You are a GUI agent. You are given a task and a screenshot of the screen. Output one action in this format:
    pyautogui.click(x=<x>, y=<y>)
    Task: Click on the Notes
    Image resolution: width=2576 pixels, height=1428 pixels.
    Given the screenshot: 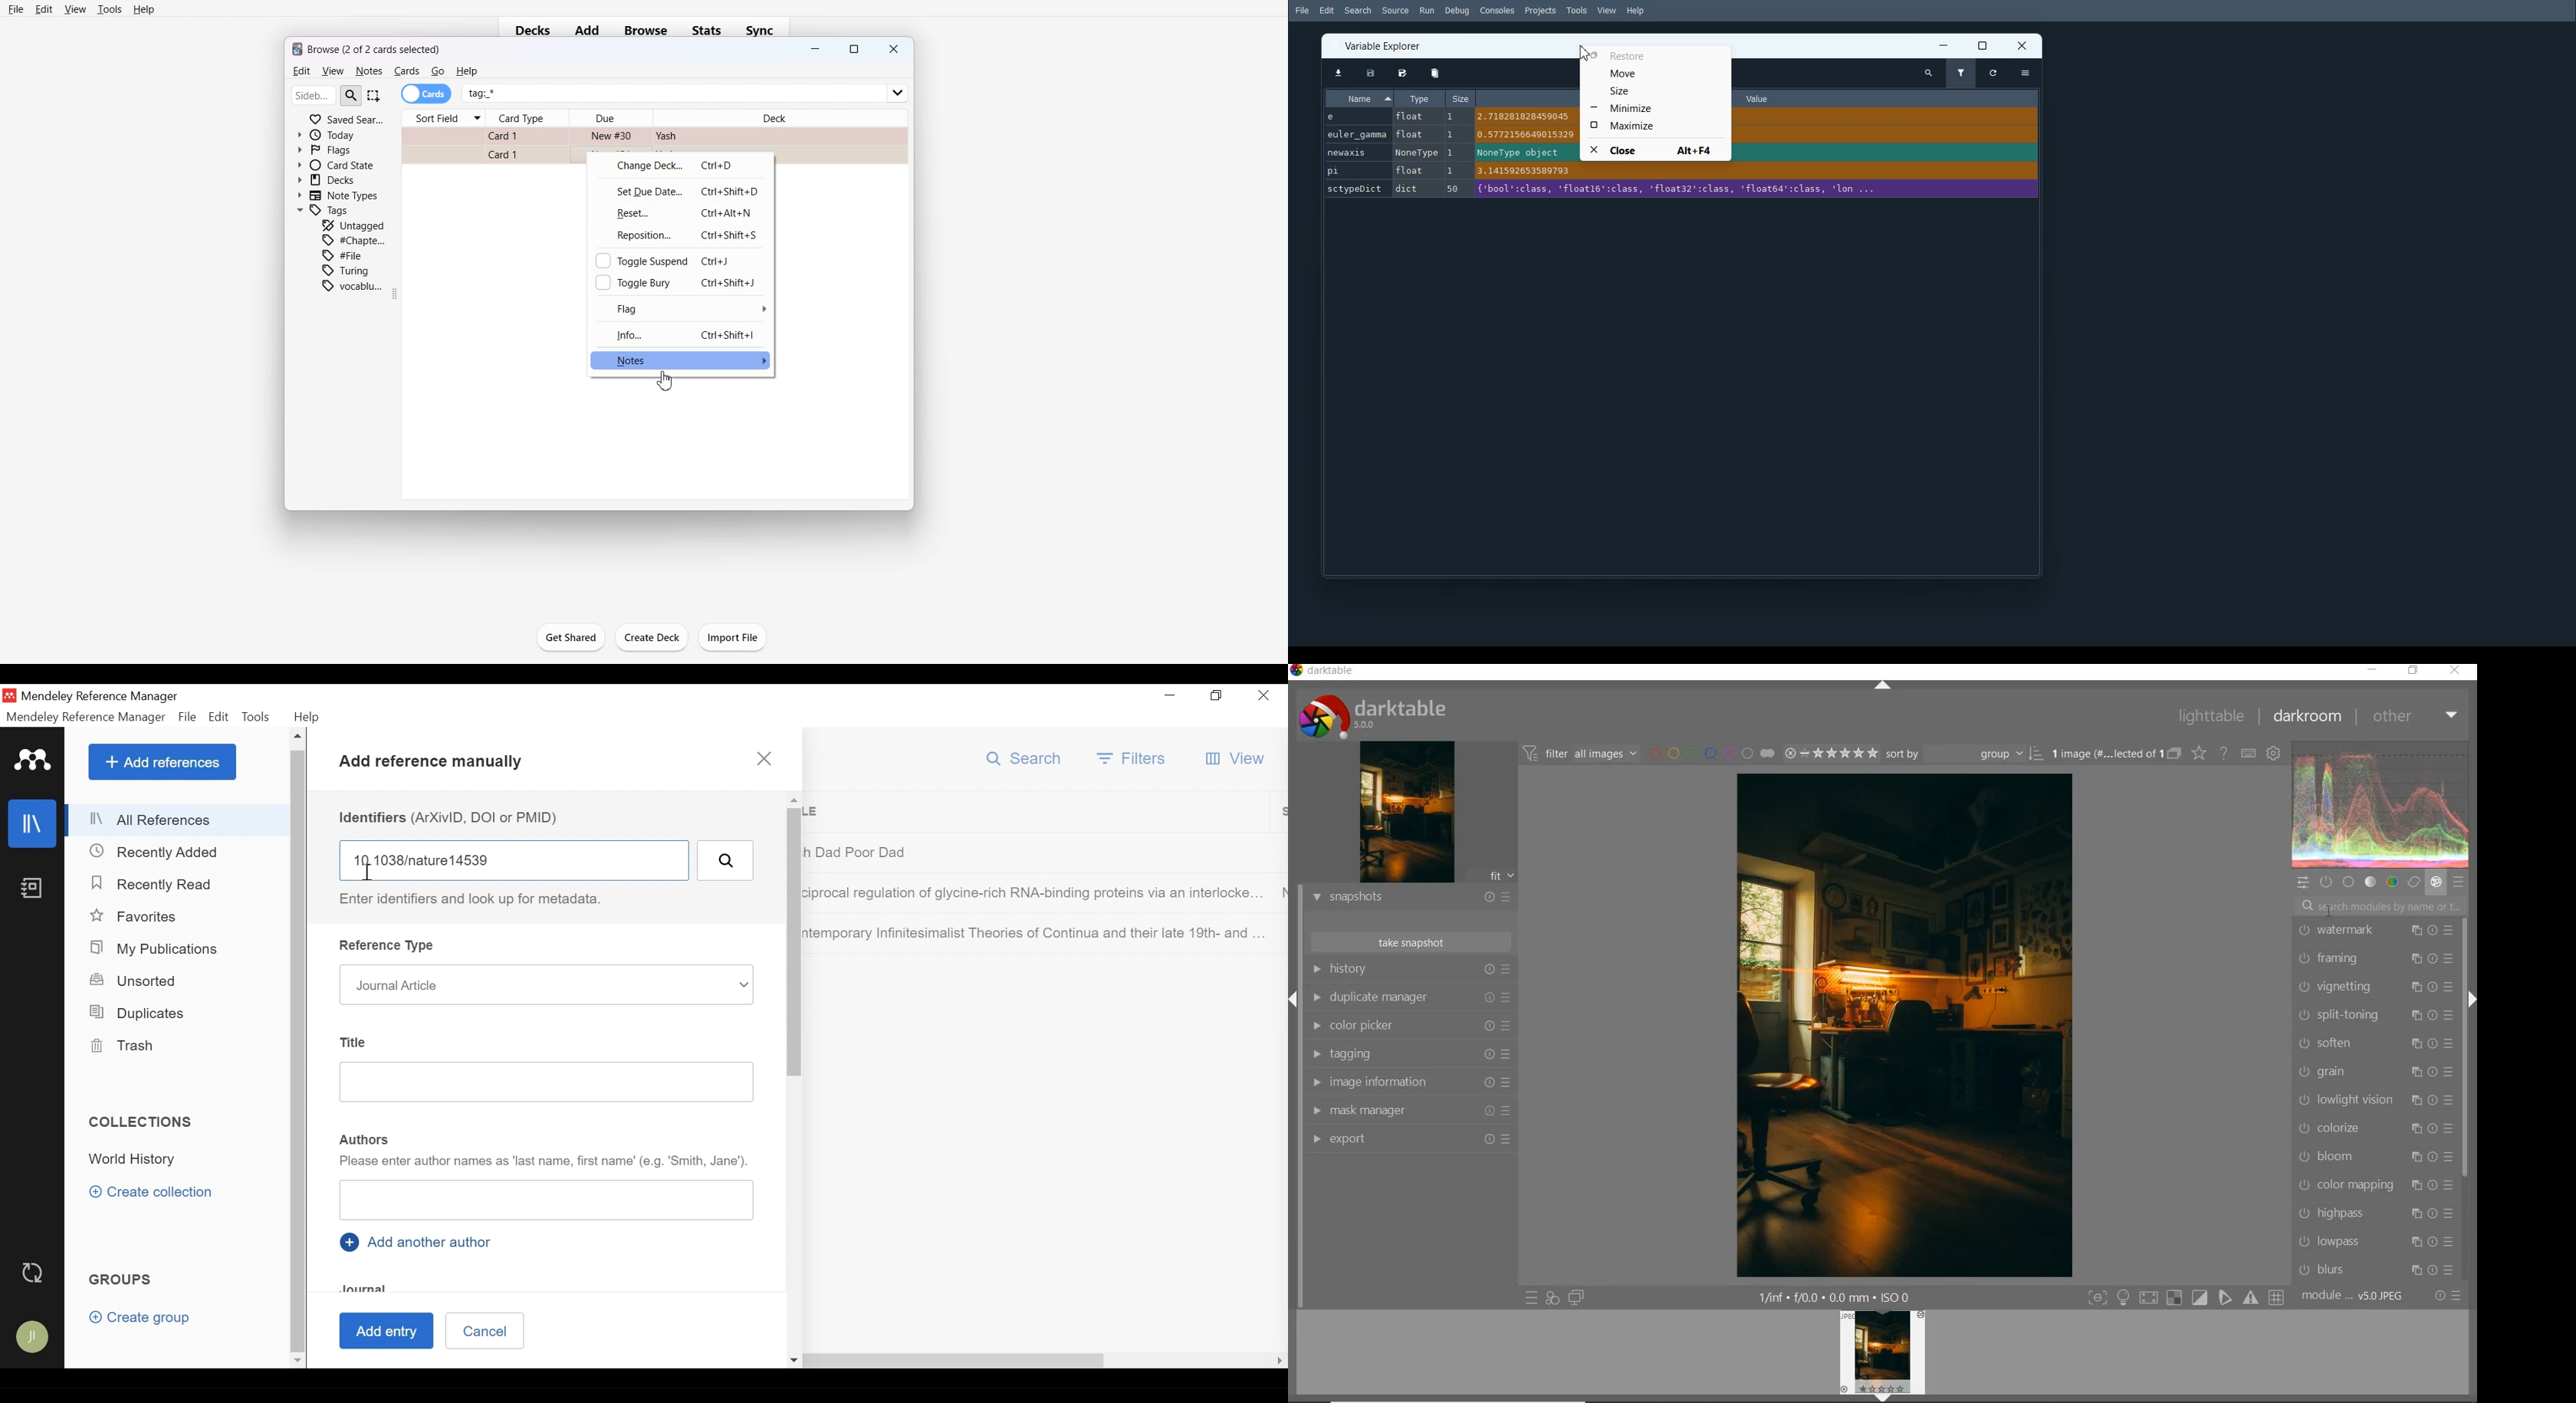 What is the action you would take?
    pyautogui.click(x=368, y=71)
    